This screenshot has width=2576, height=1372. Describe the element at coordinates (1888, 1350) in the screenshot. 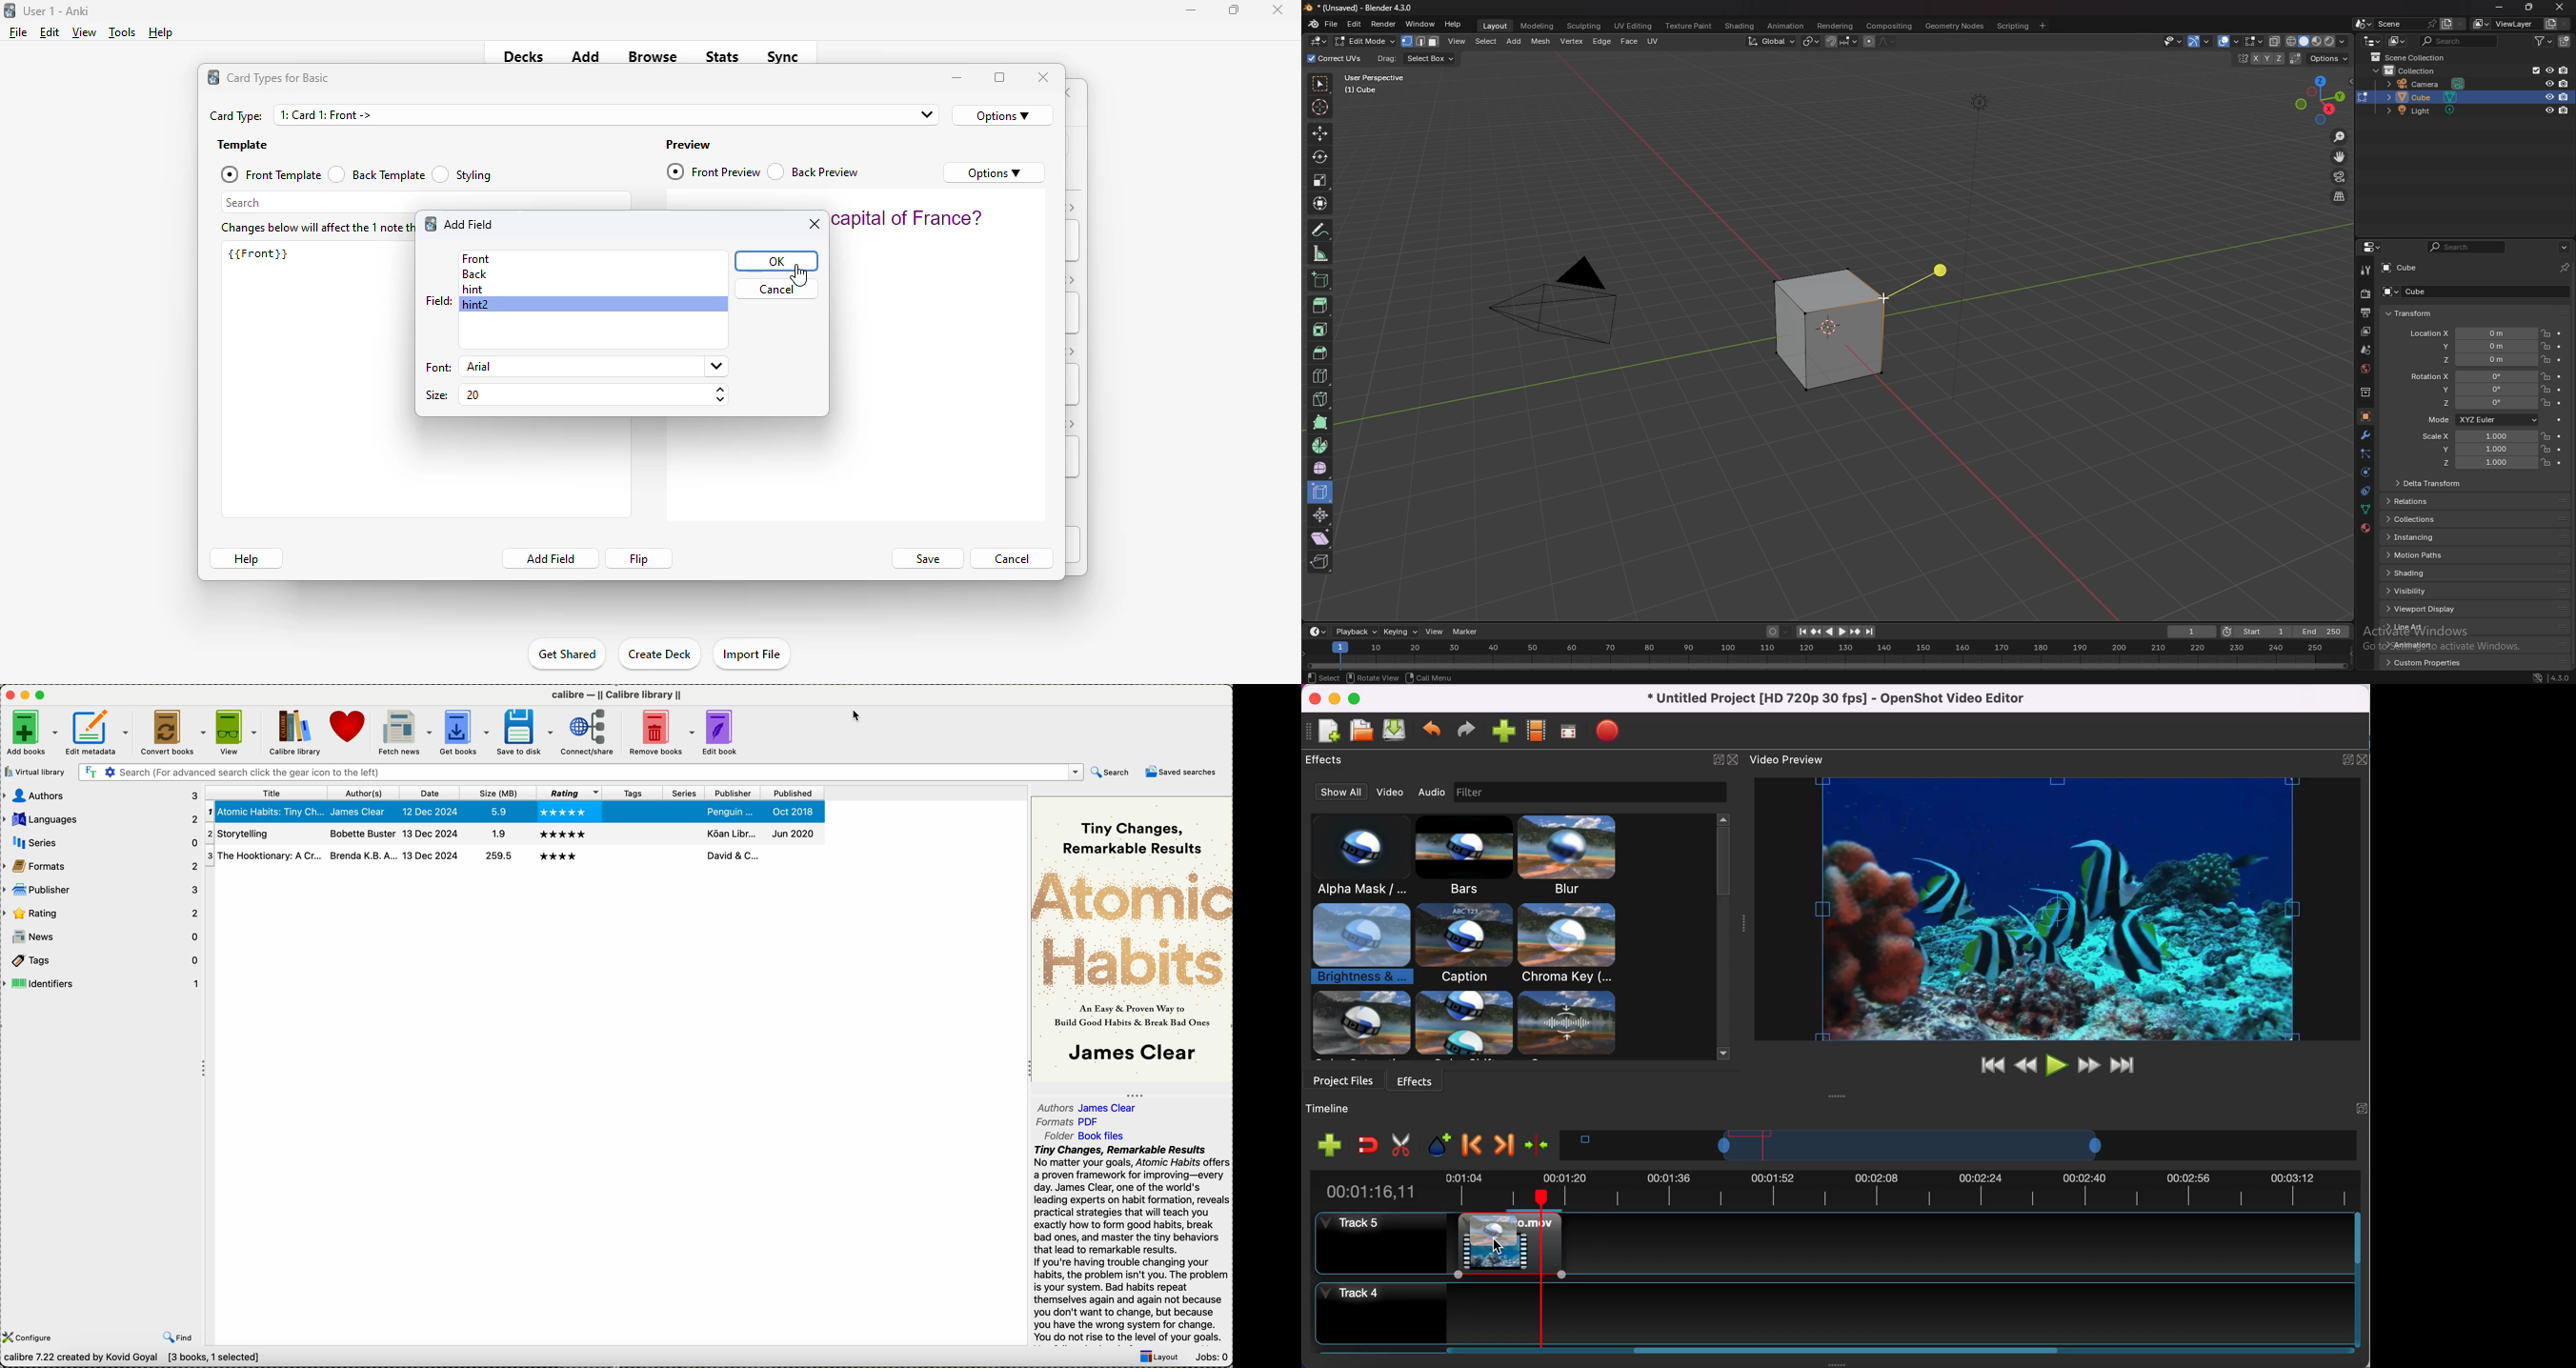

I see `Horizontal slide bar` at that location.